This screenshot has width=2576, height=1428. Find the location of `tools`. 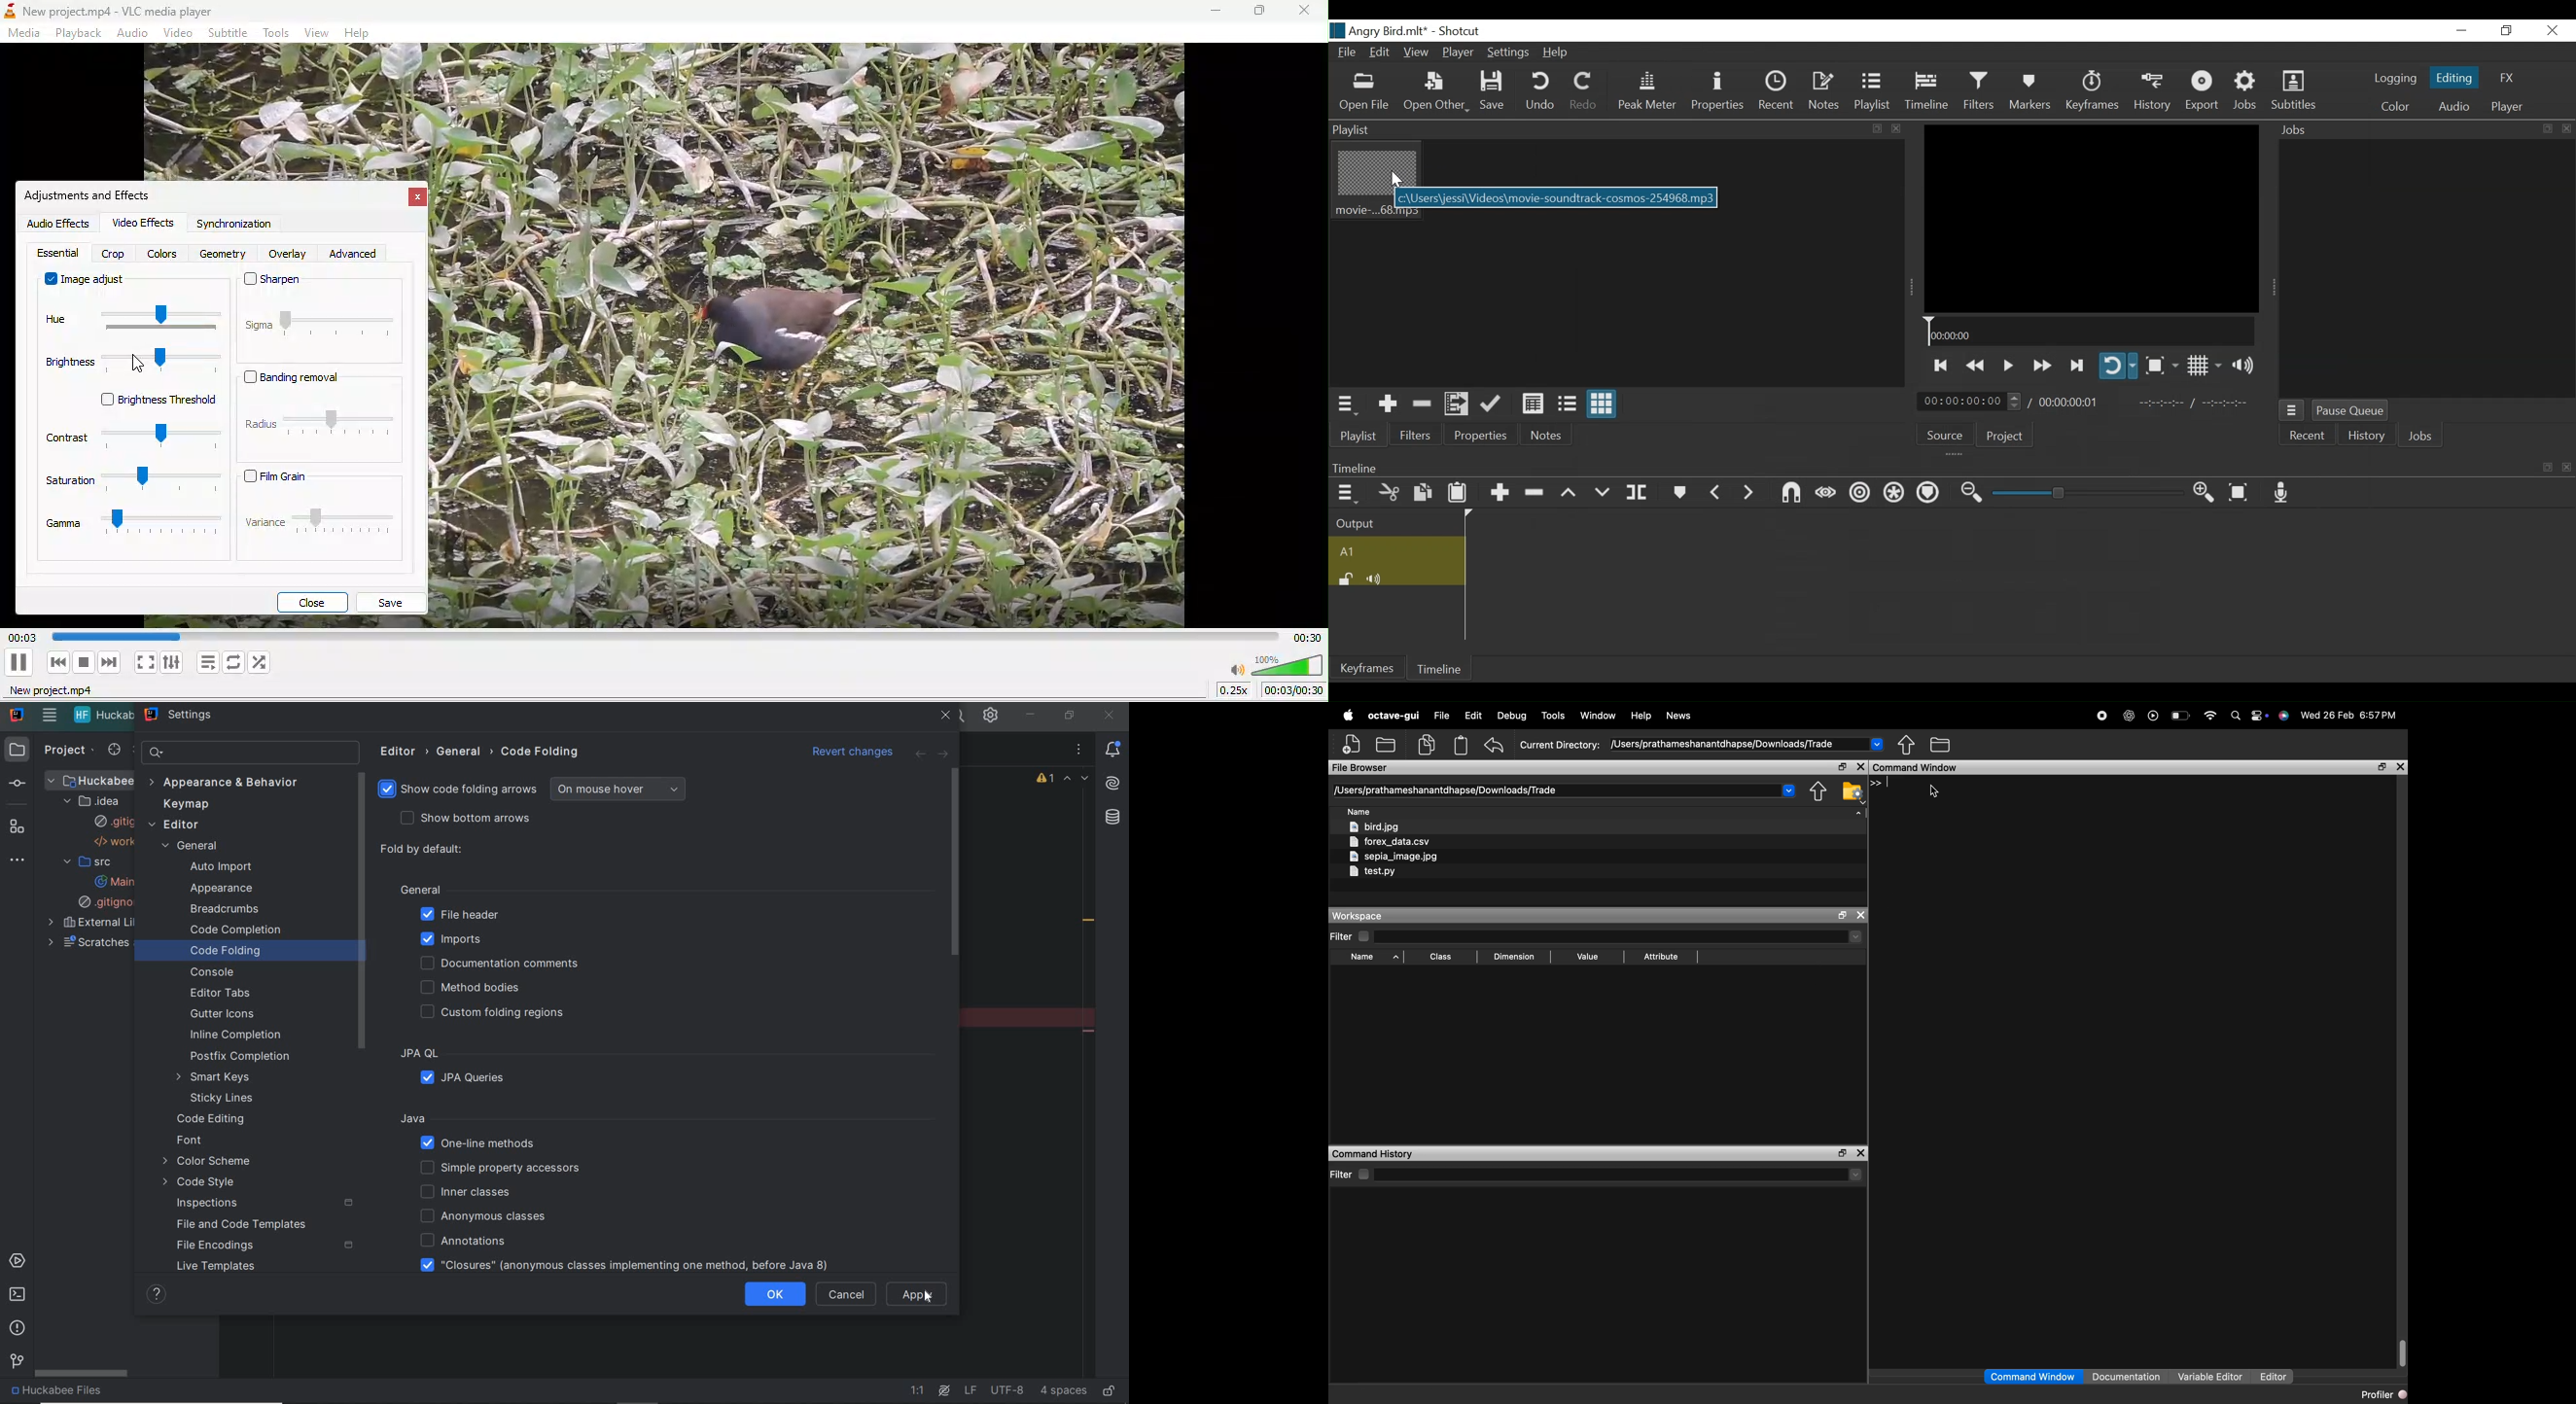

tools is located at coordinates (278, 34).